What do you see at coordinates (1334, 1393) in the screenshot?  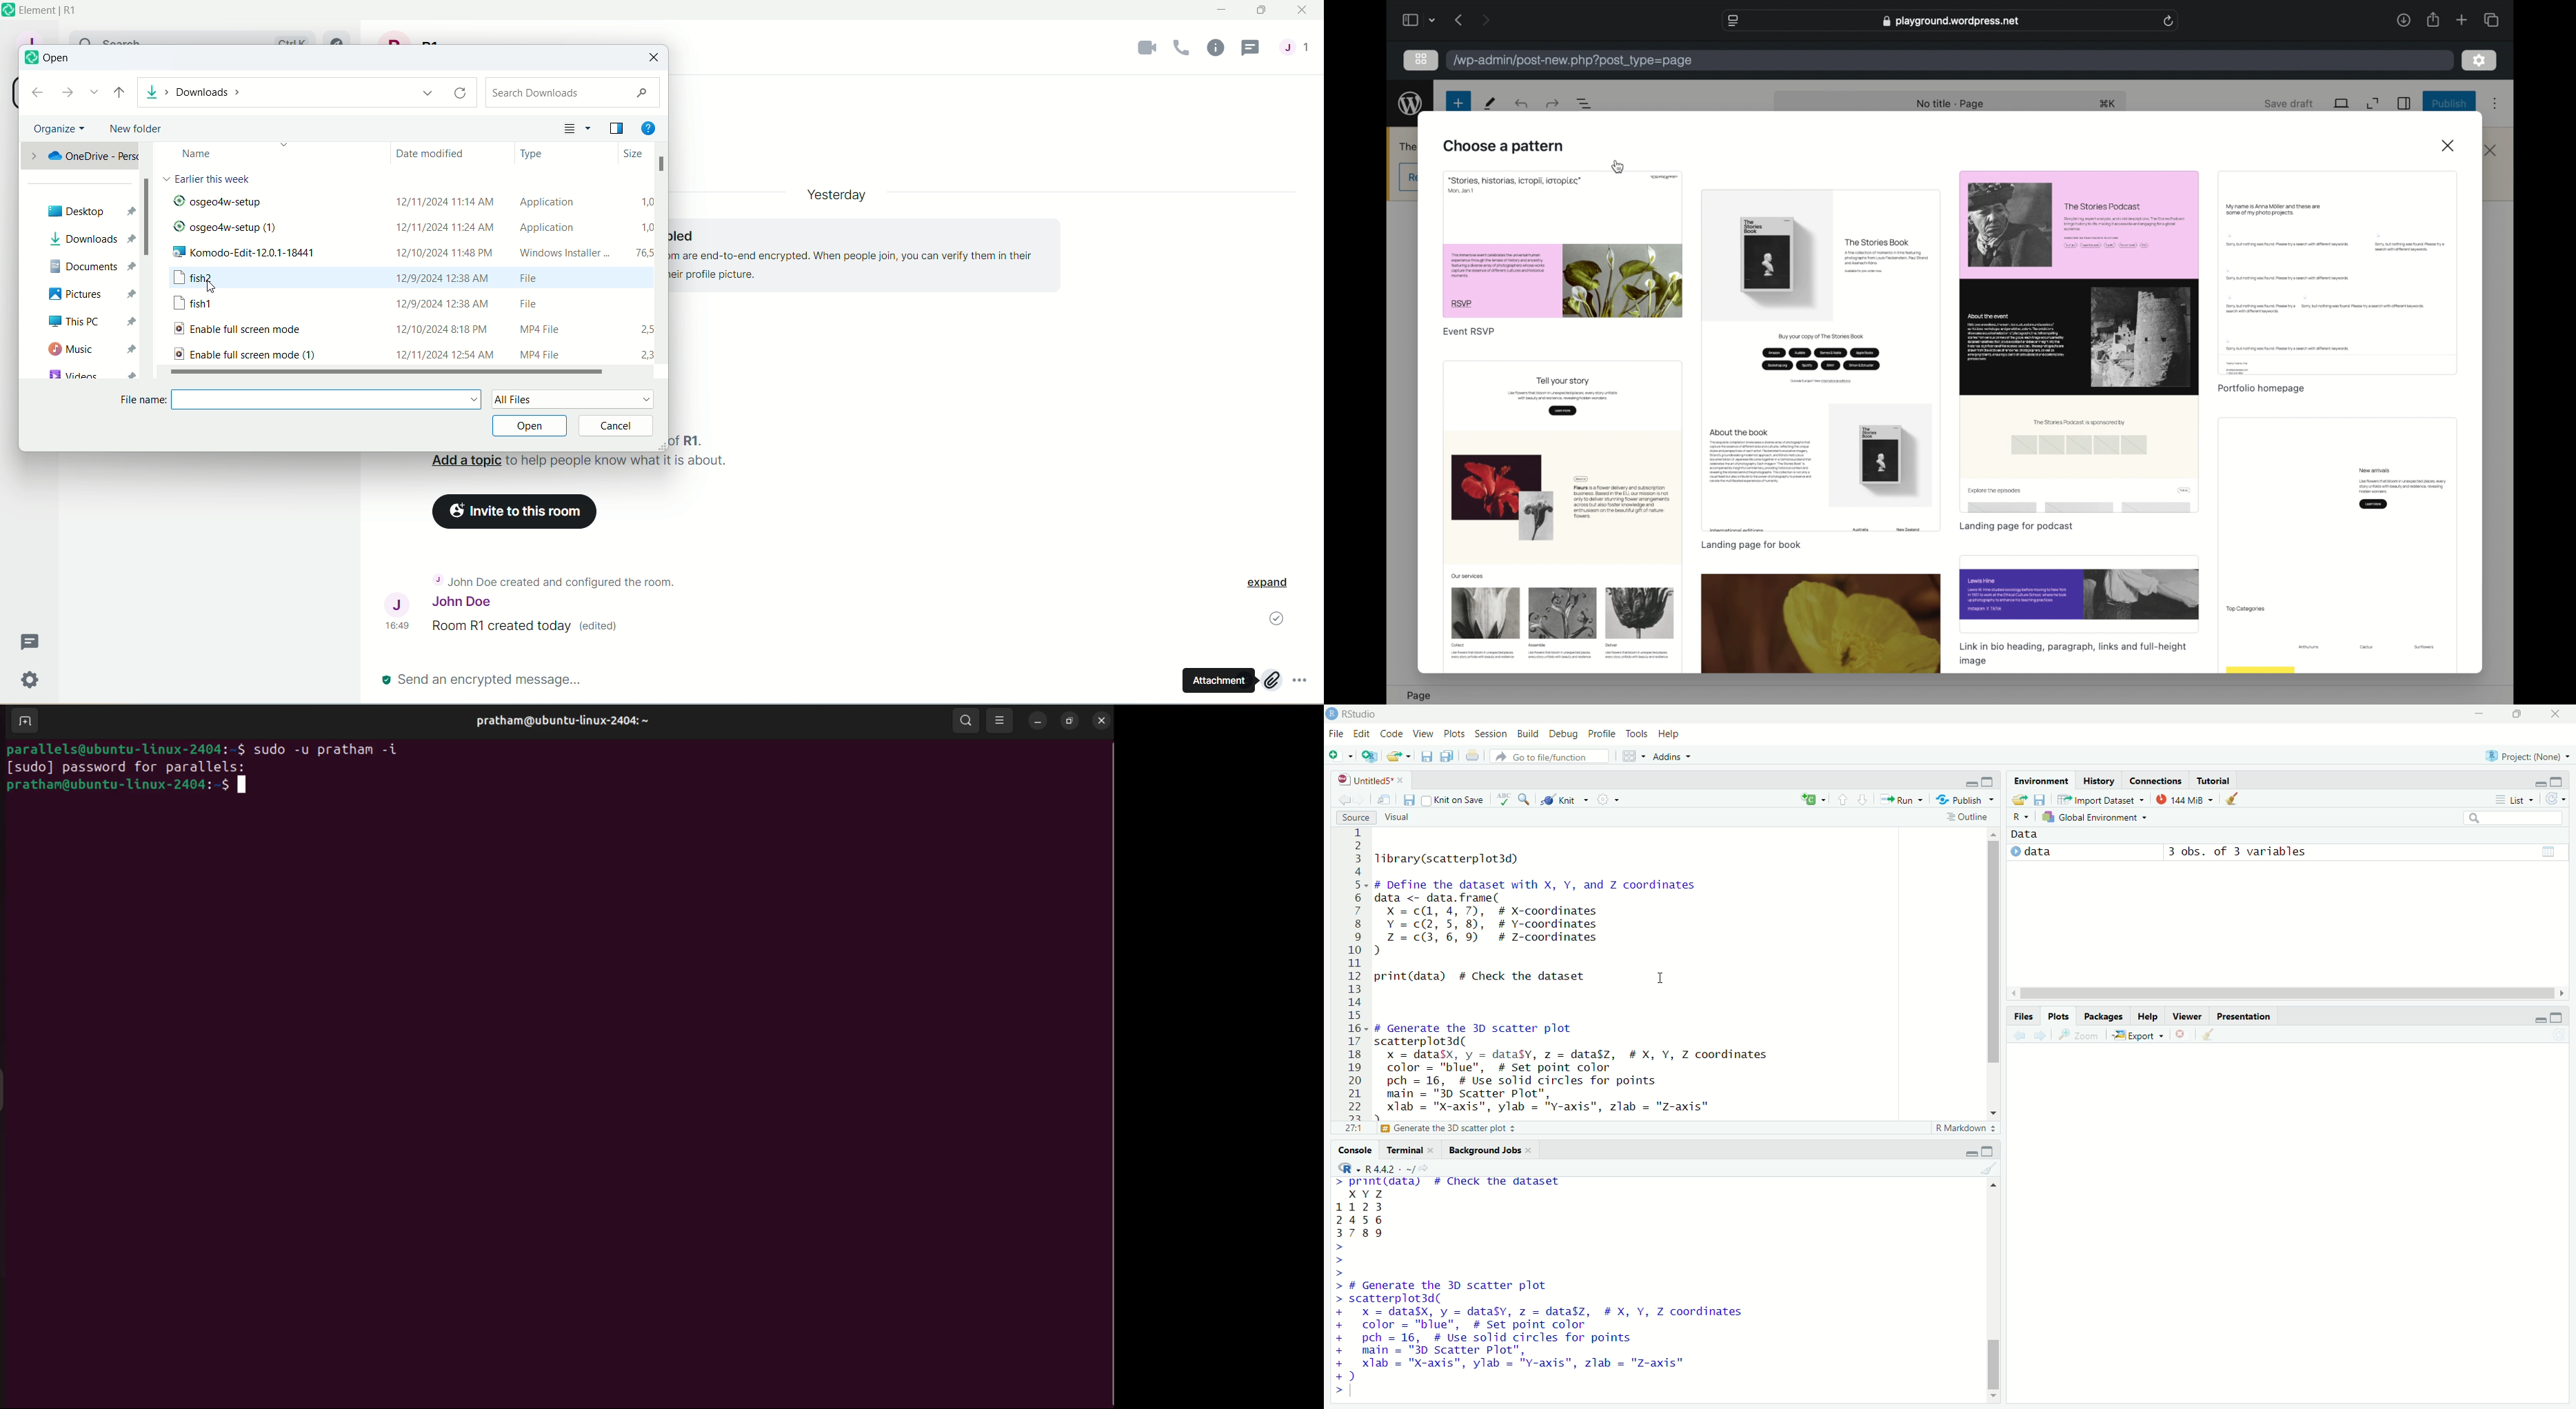 I see `prompt  cursor` at bounding box center [1334, 1393].